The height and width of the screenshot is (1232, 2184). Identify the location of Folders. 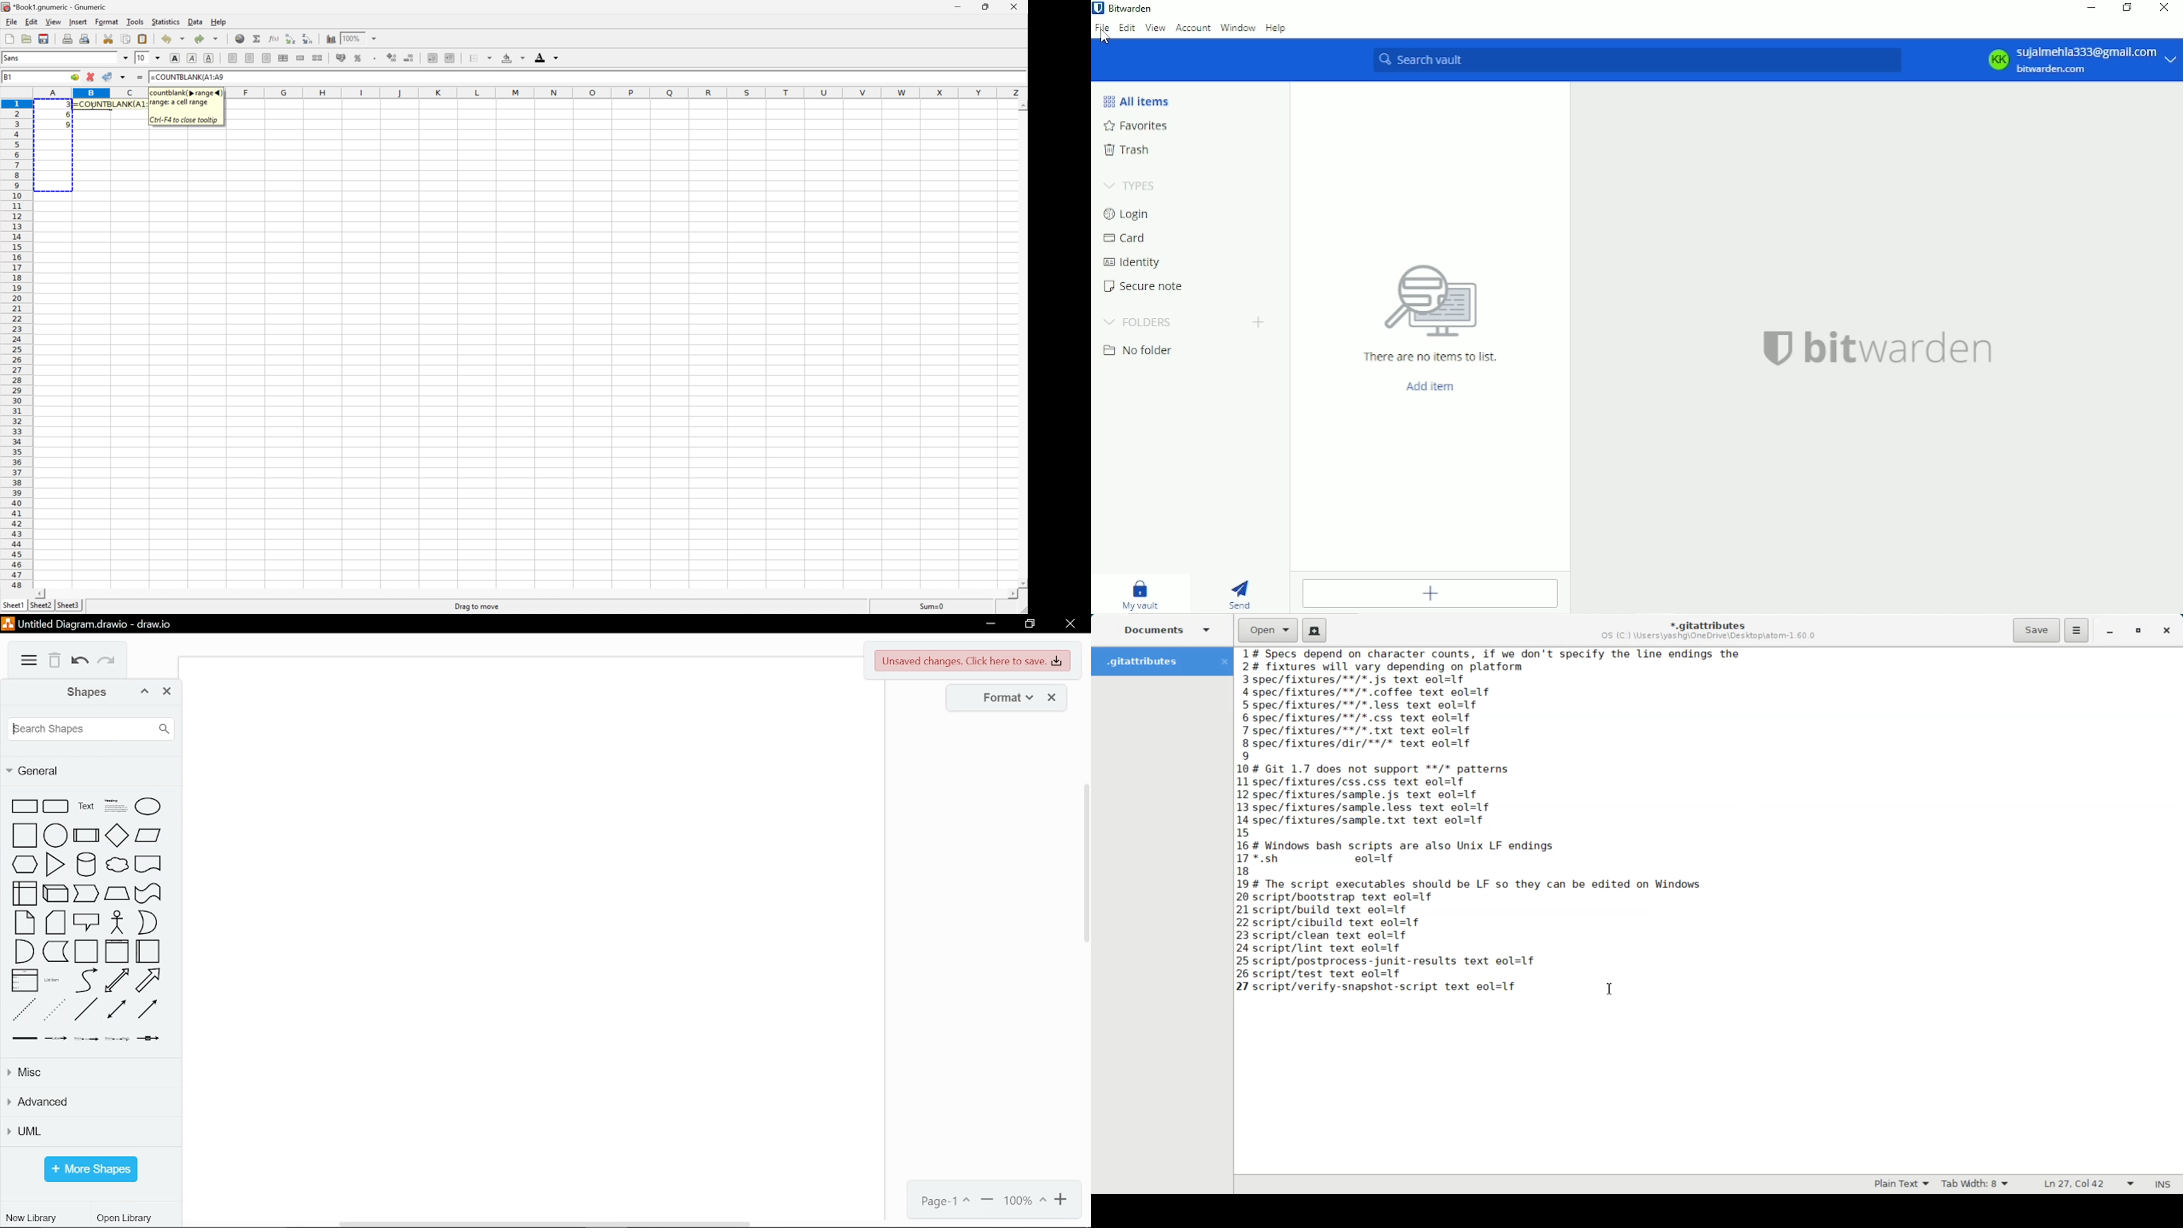
(1140, 323).